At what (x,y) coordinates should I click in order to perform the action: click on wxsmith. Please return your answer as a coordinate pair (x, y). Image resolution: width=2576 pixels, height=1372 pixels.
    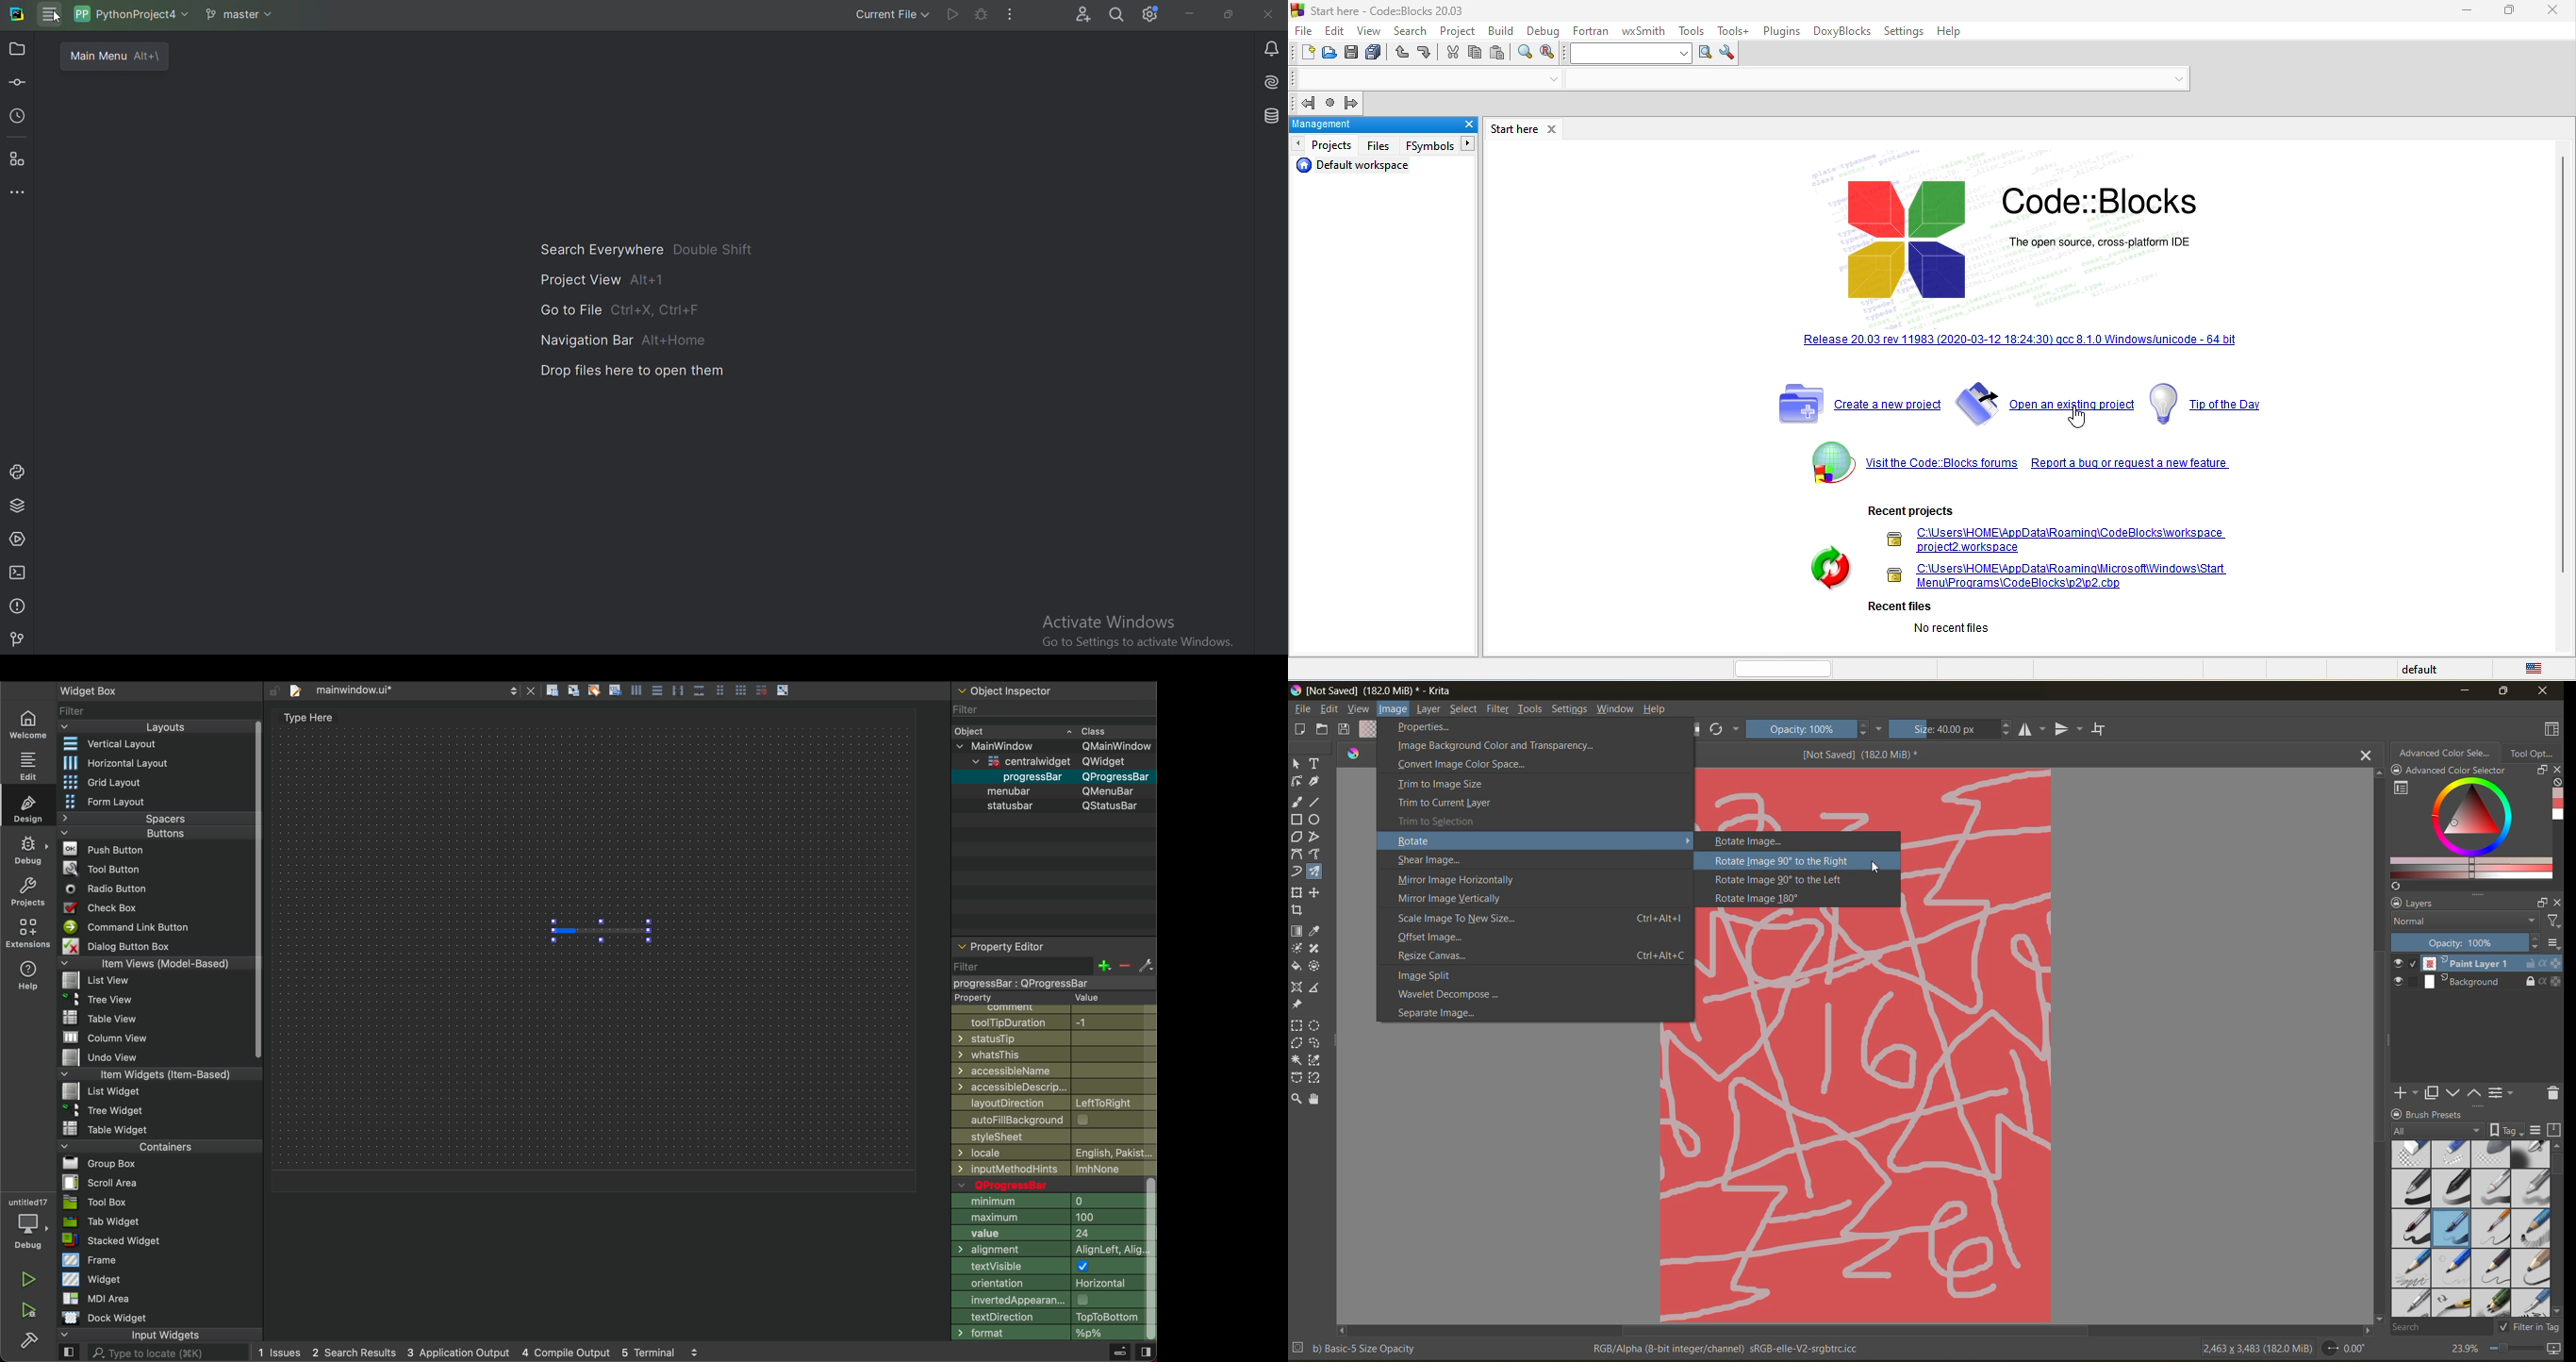
    Looking at the image, I should click on (1642, 32).